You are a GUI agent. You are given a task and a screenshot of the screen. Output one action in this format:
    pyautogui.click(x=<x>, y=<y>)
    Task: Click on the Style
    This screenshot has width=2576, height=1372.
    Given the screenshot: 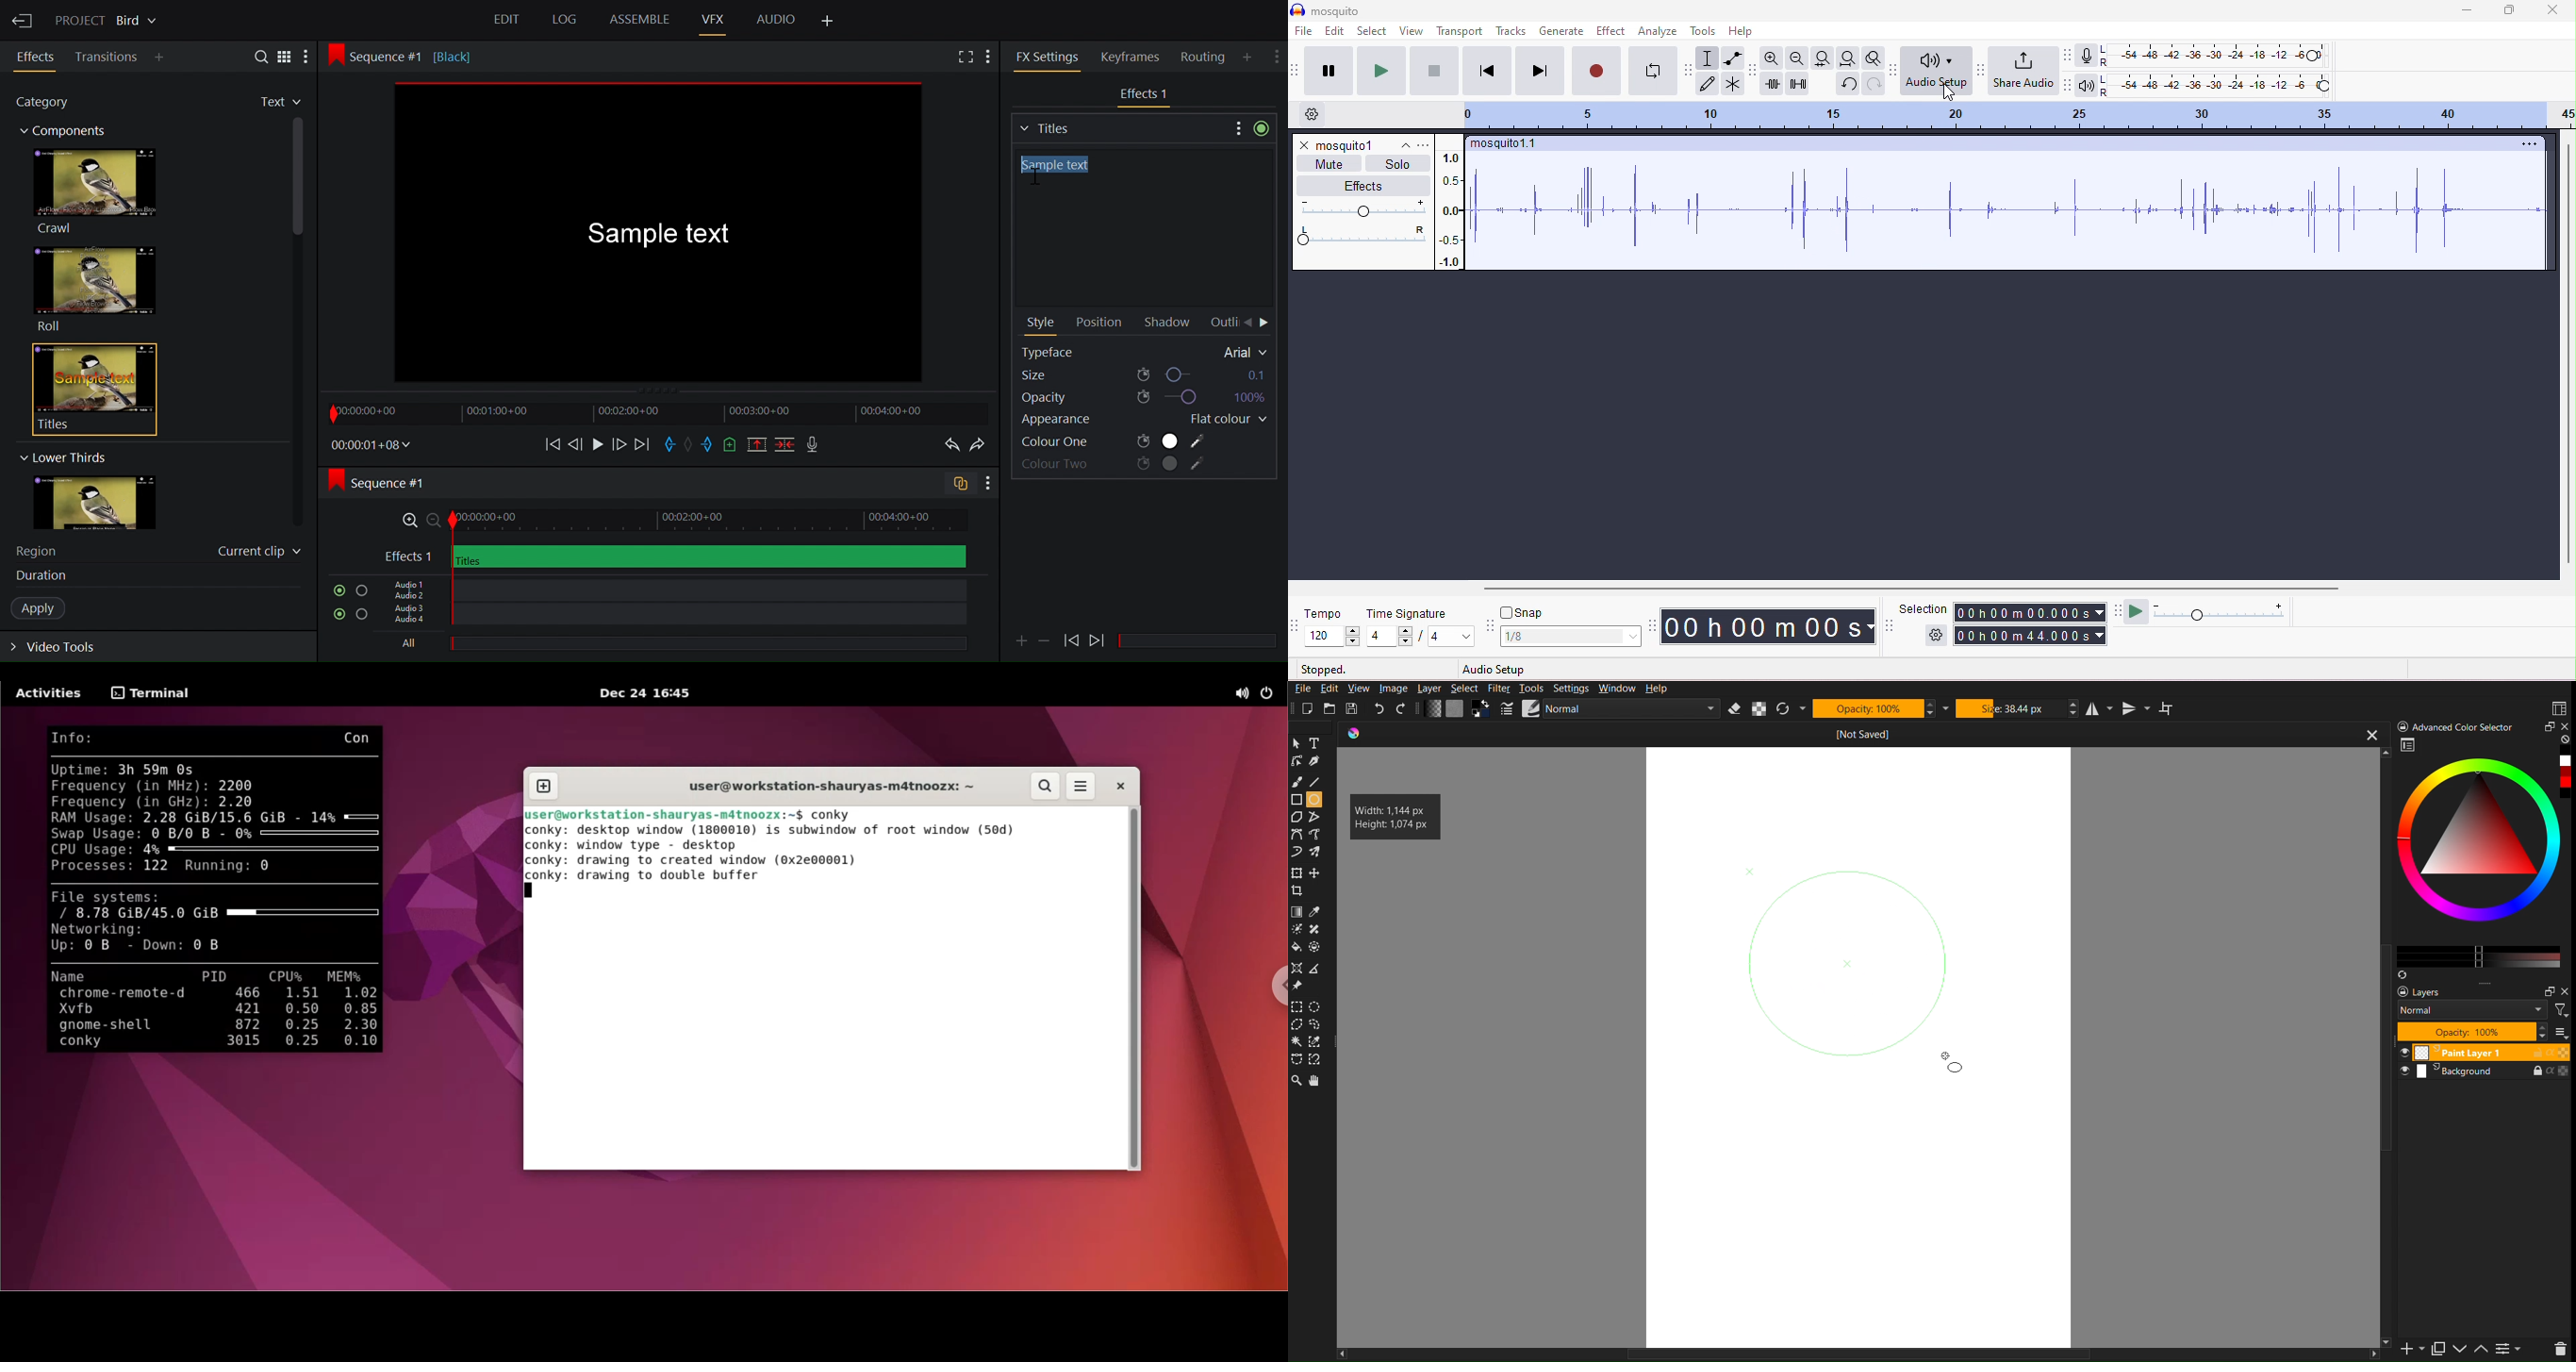 What is the action you would take?
    pyautogui.click(x=1042, y=324)
    